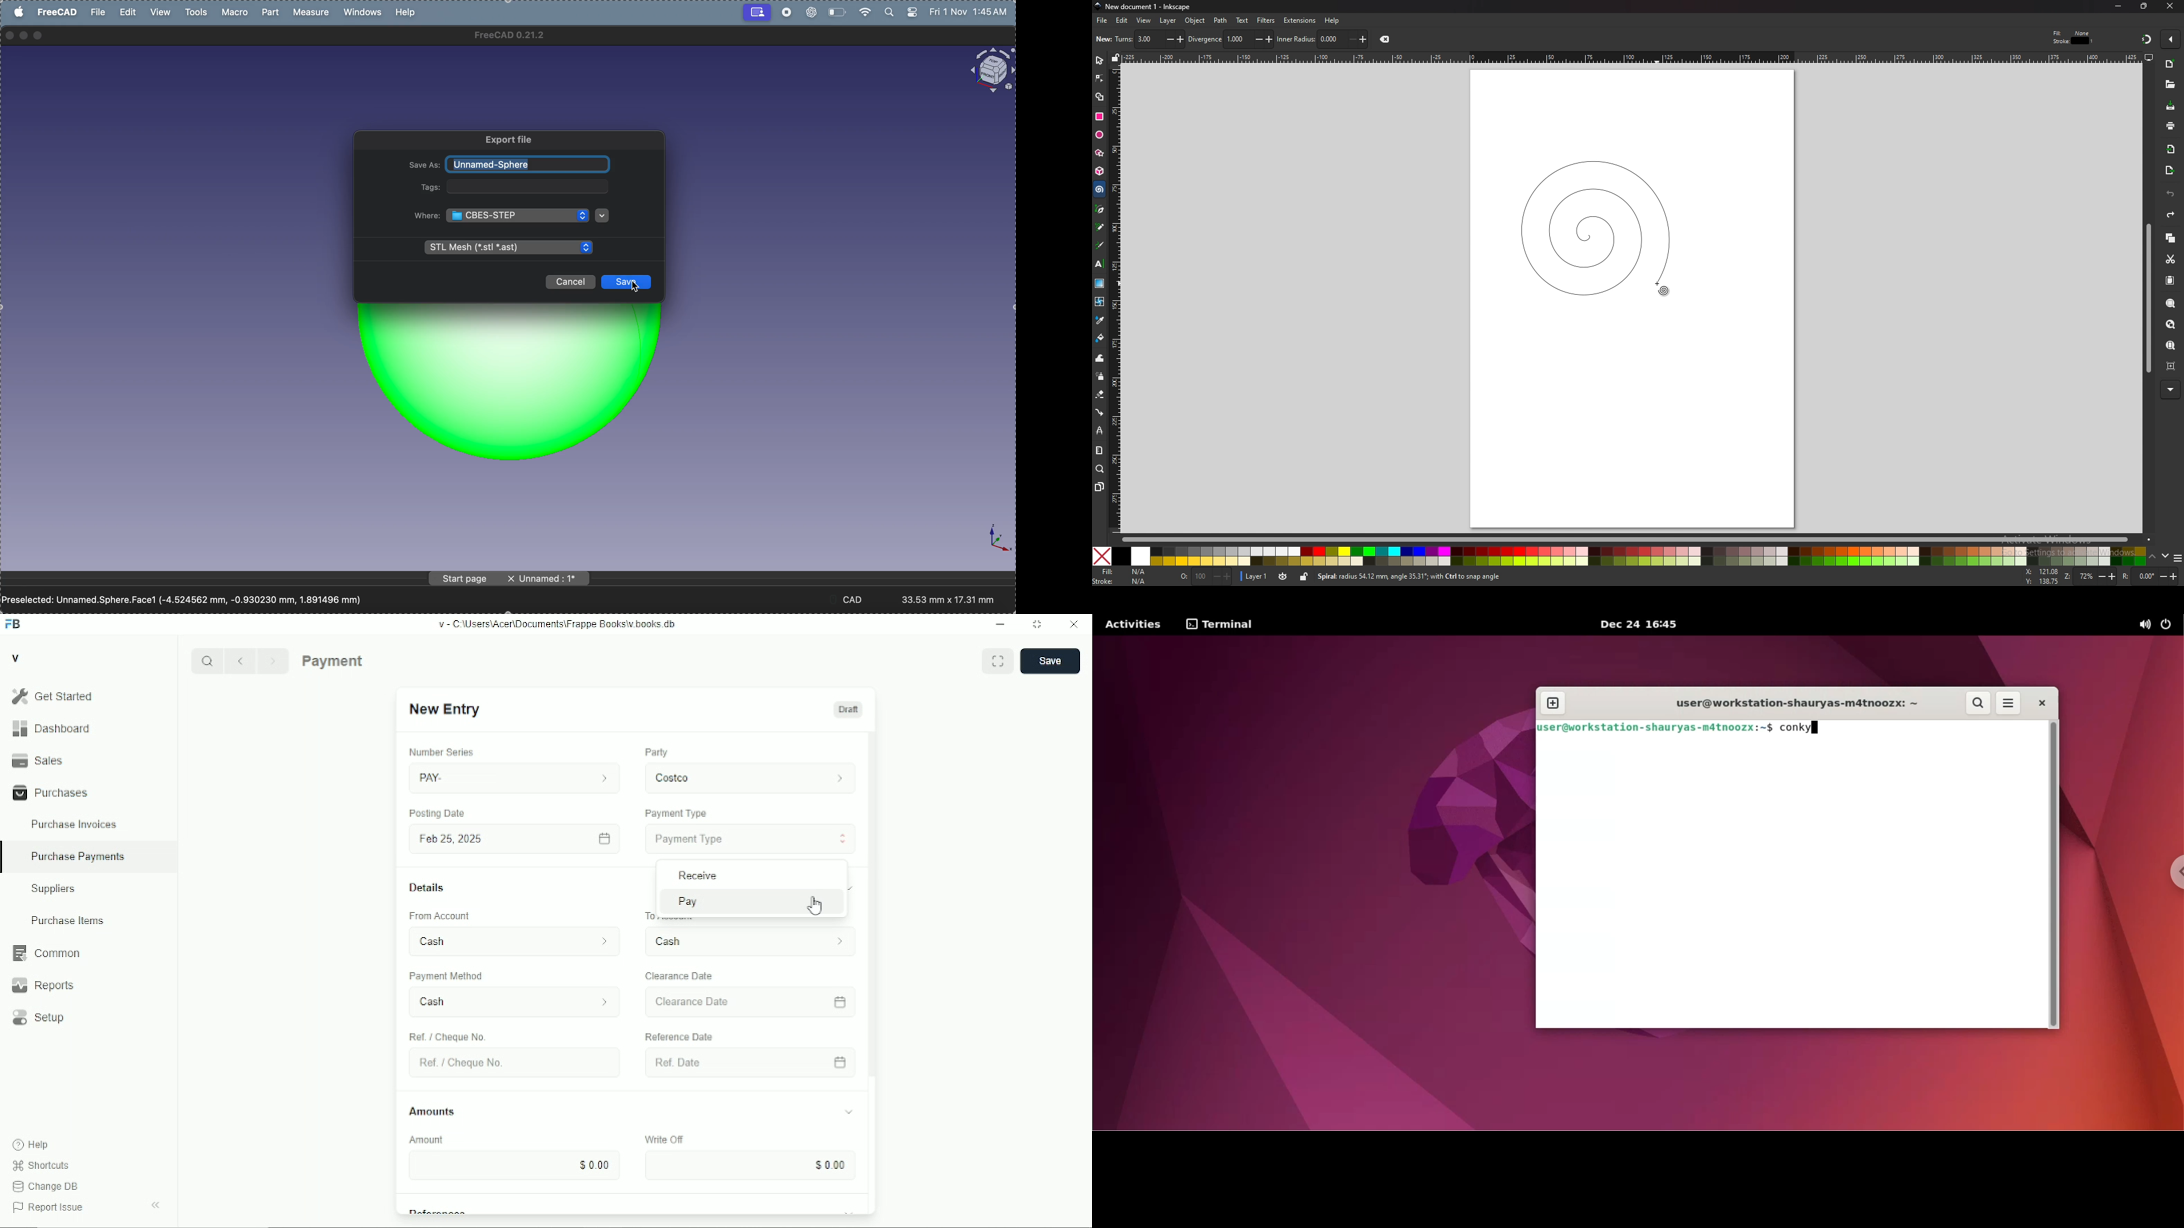 Image resolution: width=2184 pixels, height=1232 pixels. Describe the element at coordinates (463, 578) in the screenshot. I see `start page` at that location.